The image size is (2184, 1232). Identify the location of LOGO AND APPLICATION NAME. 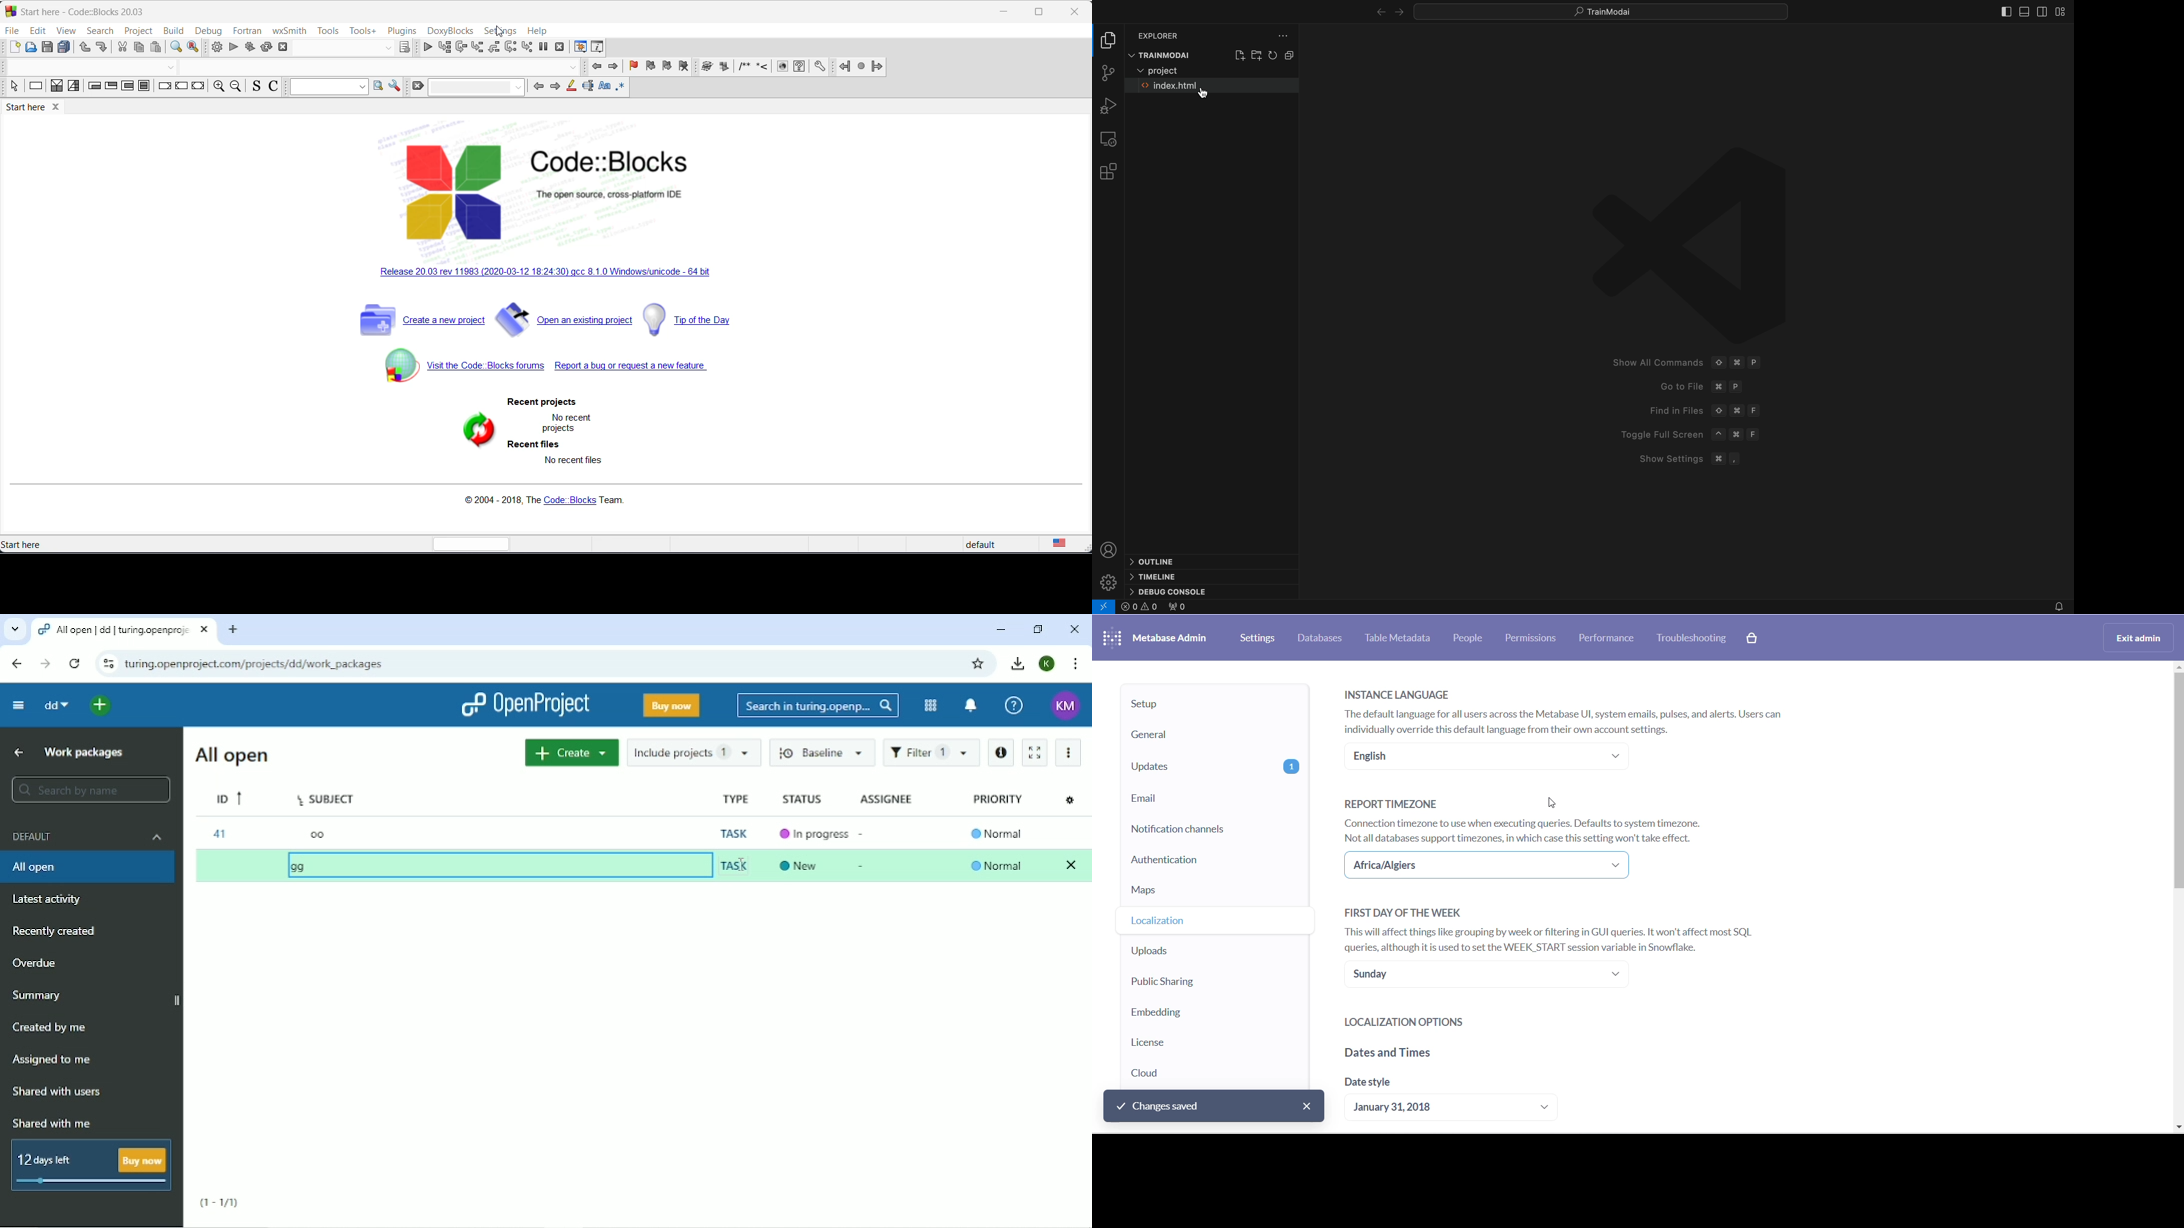
(1155, 637).